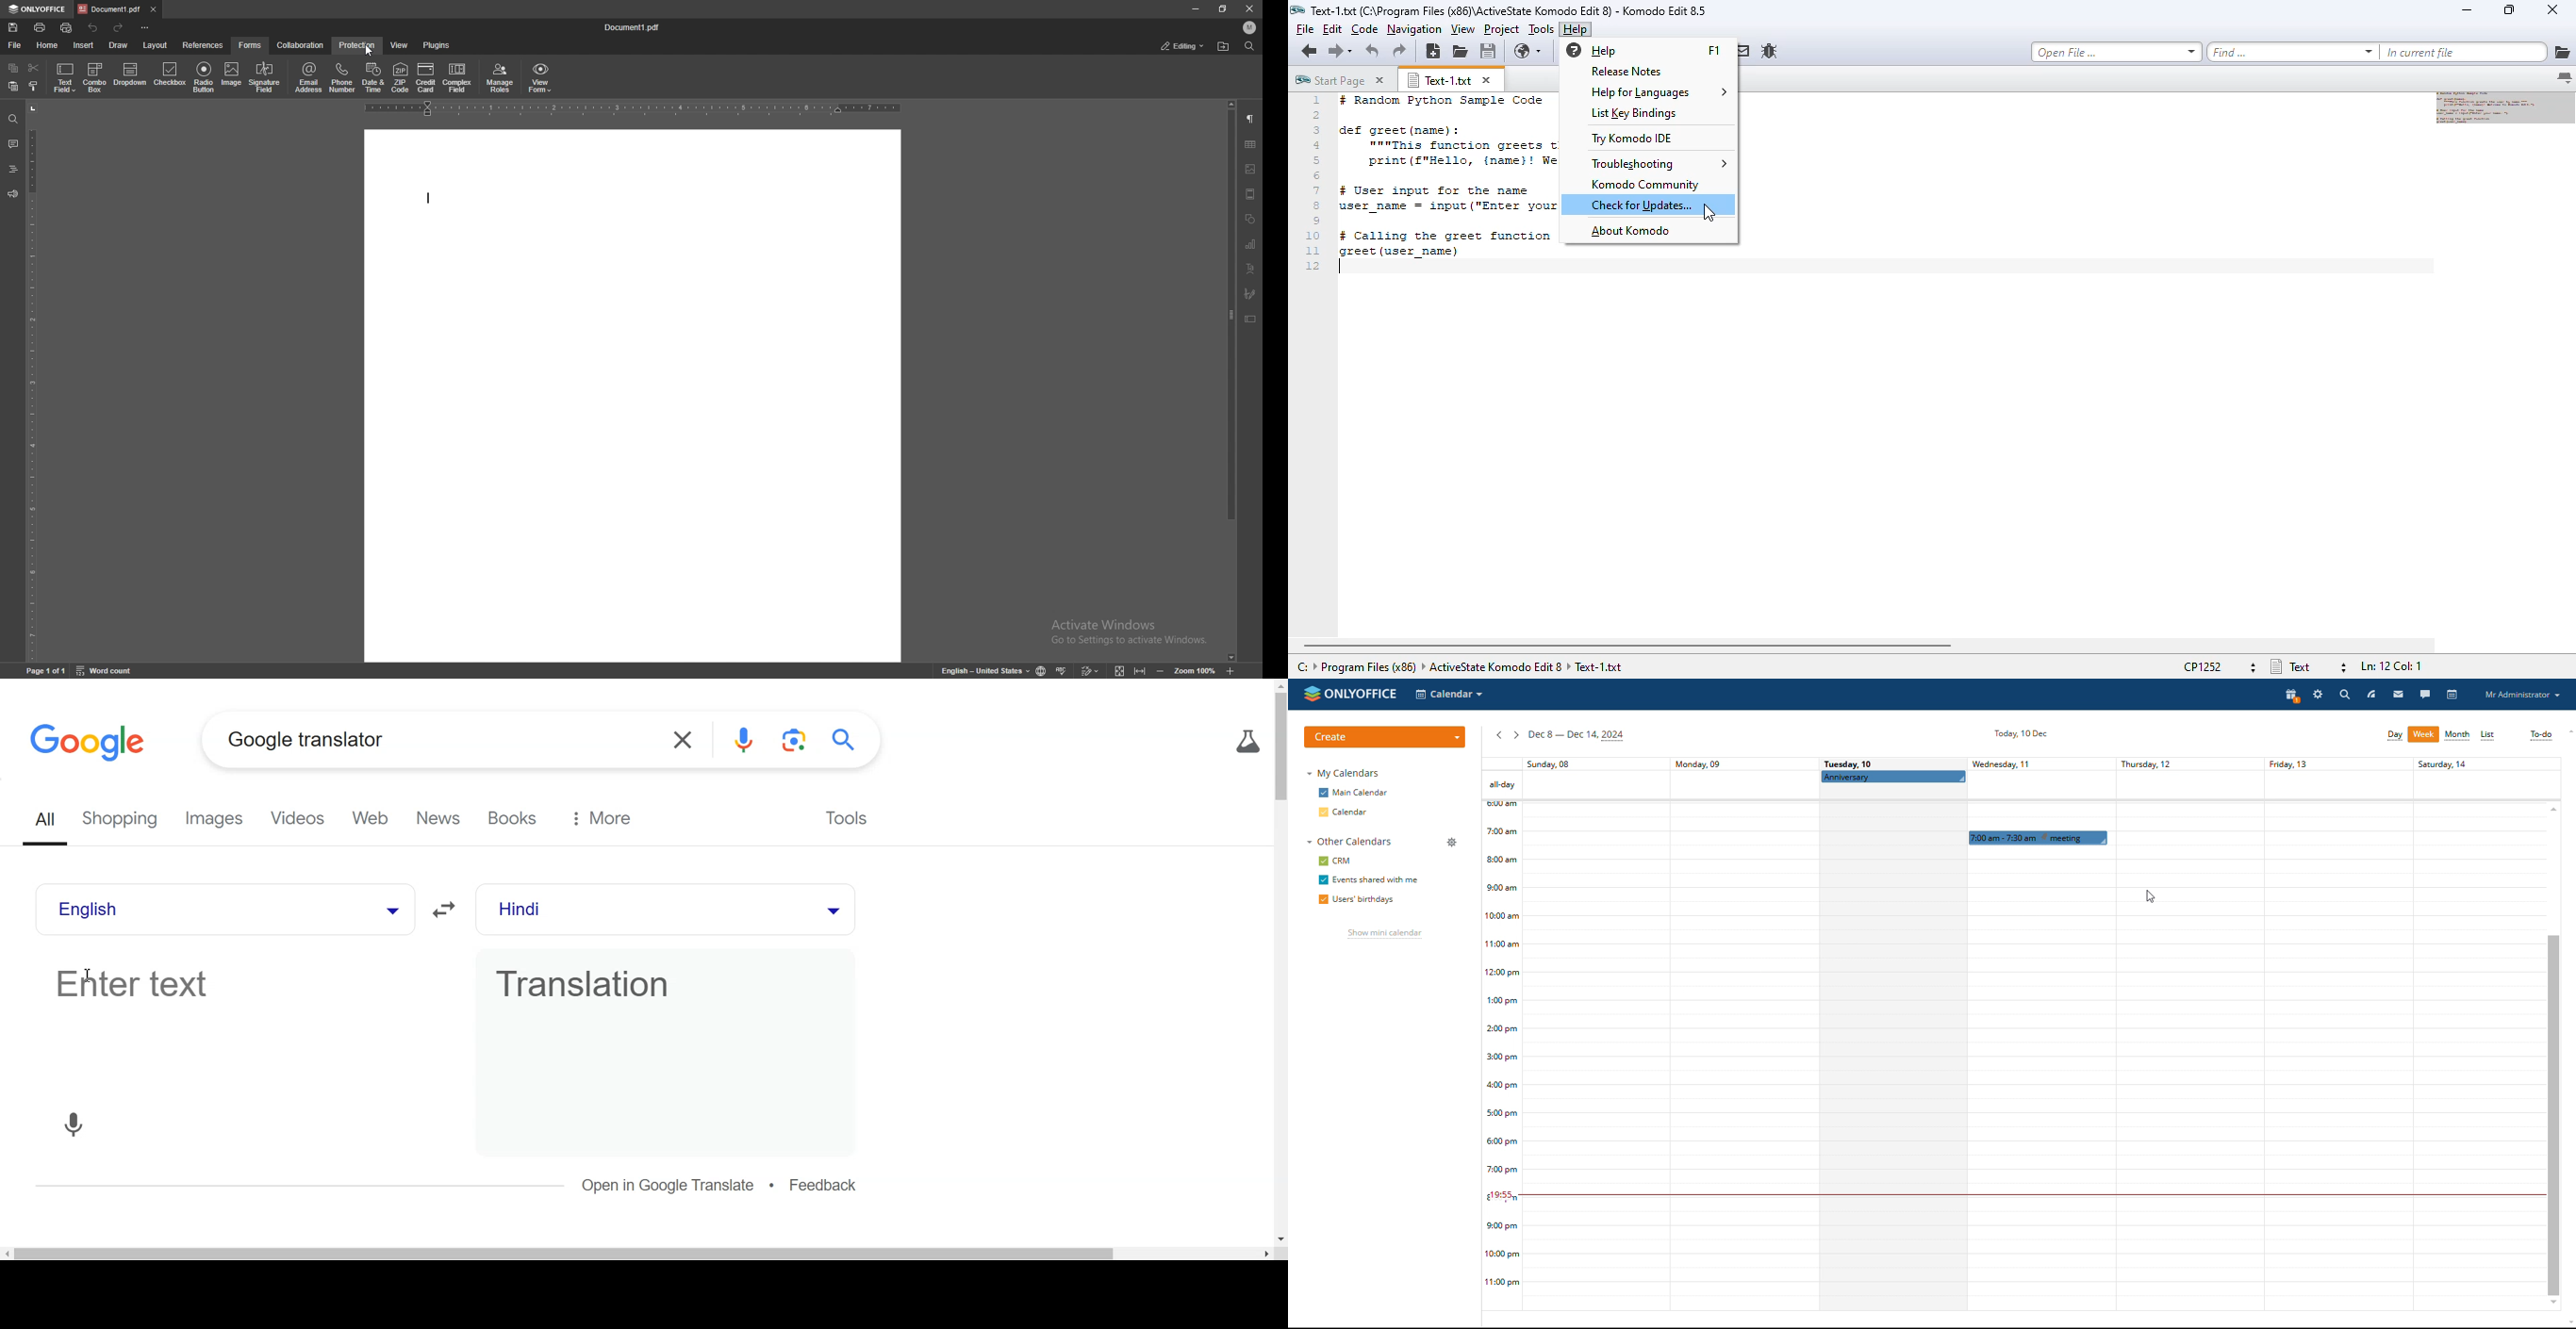  What do you see at coordinates (1245, 742) in the screenshot?
I see `Search labs` at bounding box center [1245, 742].